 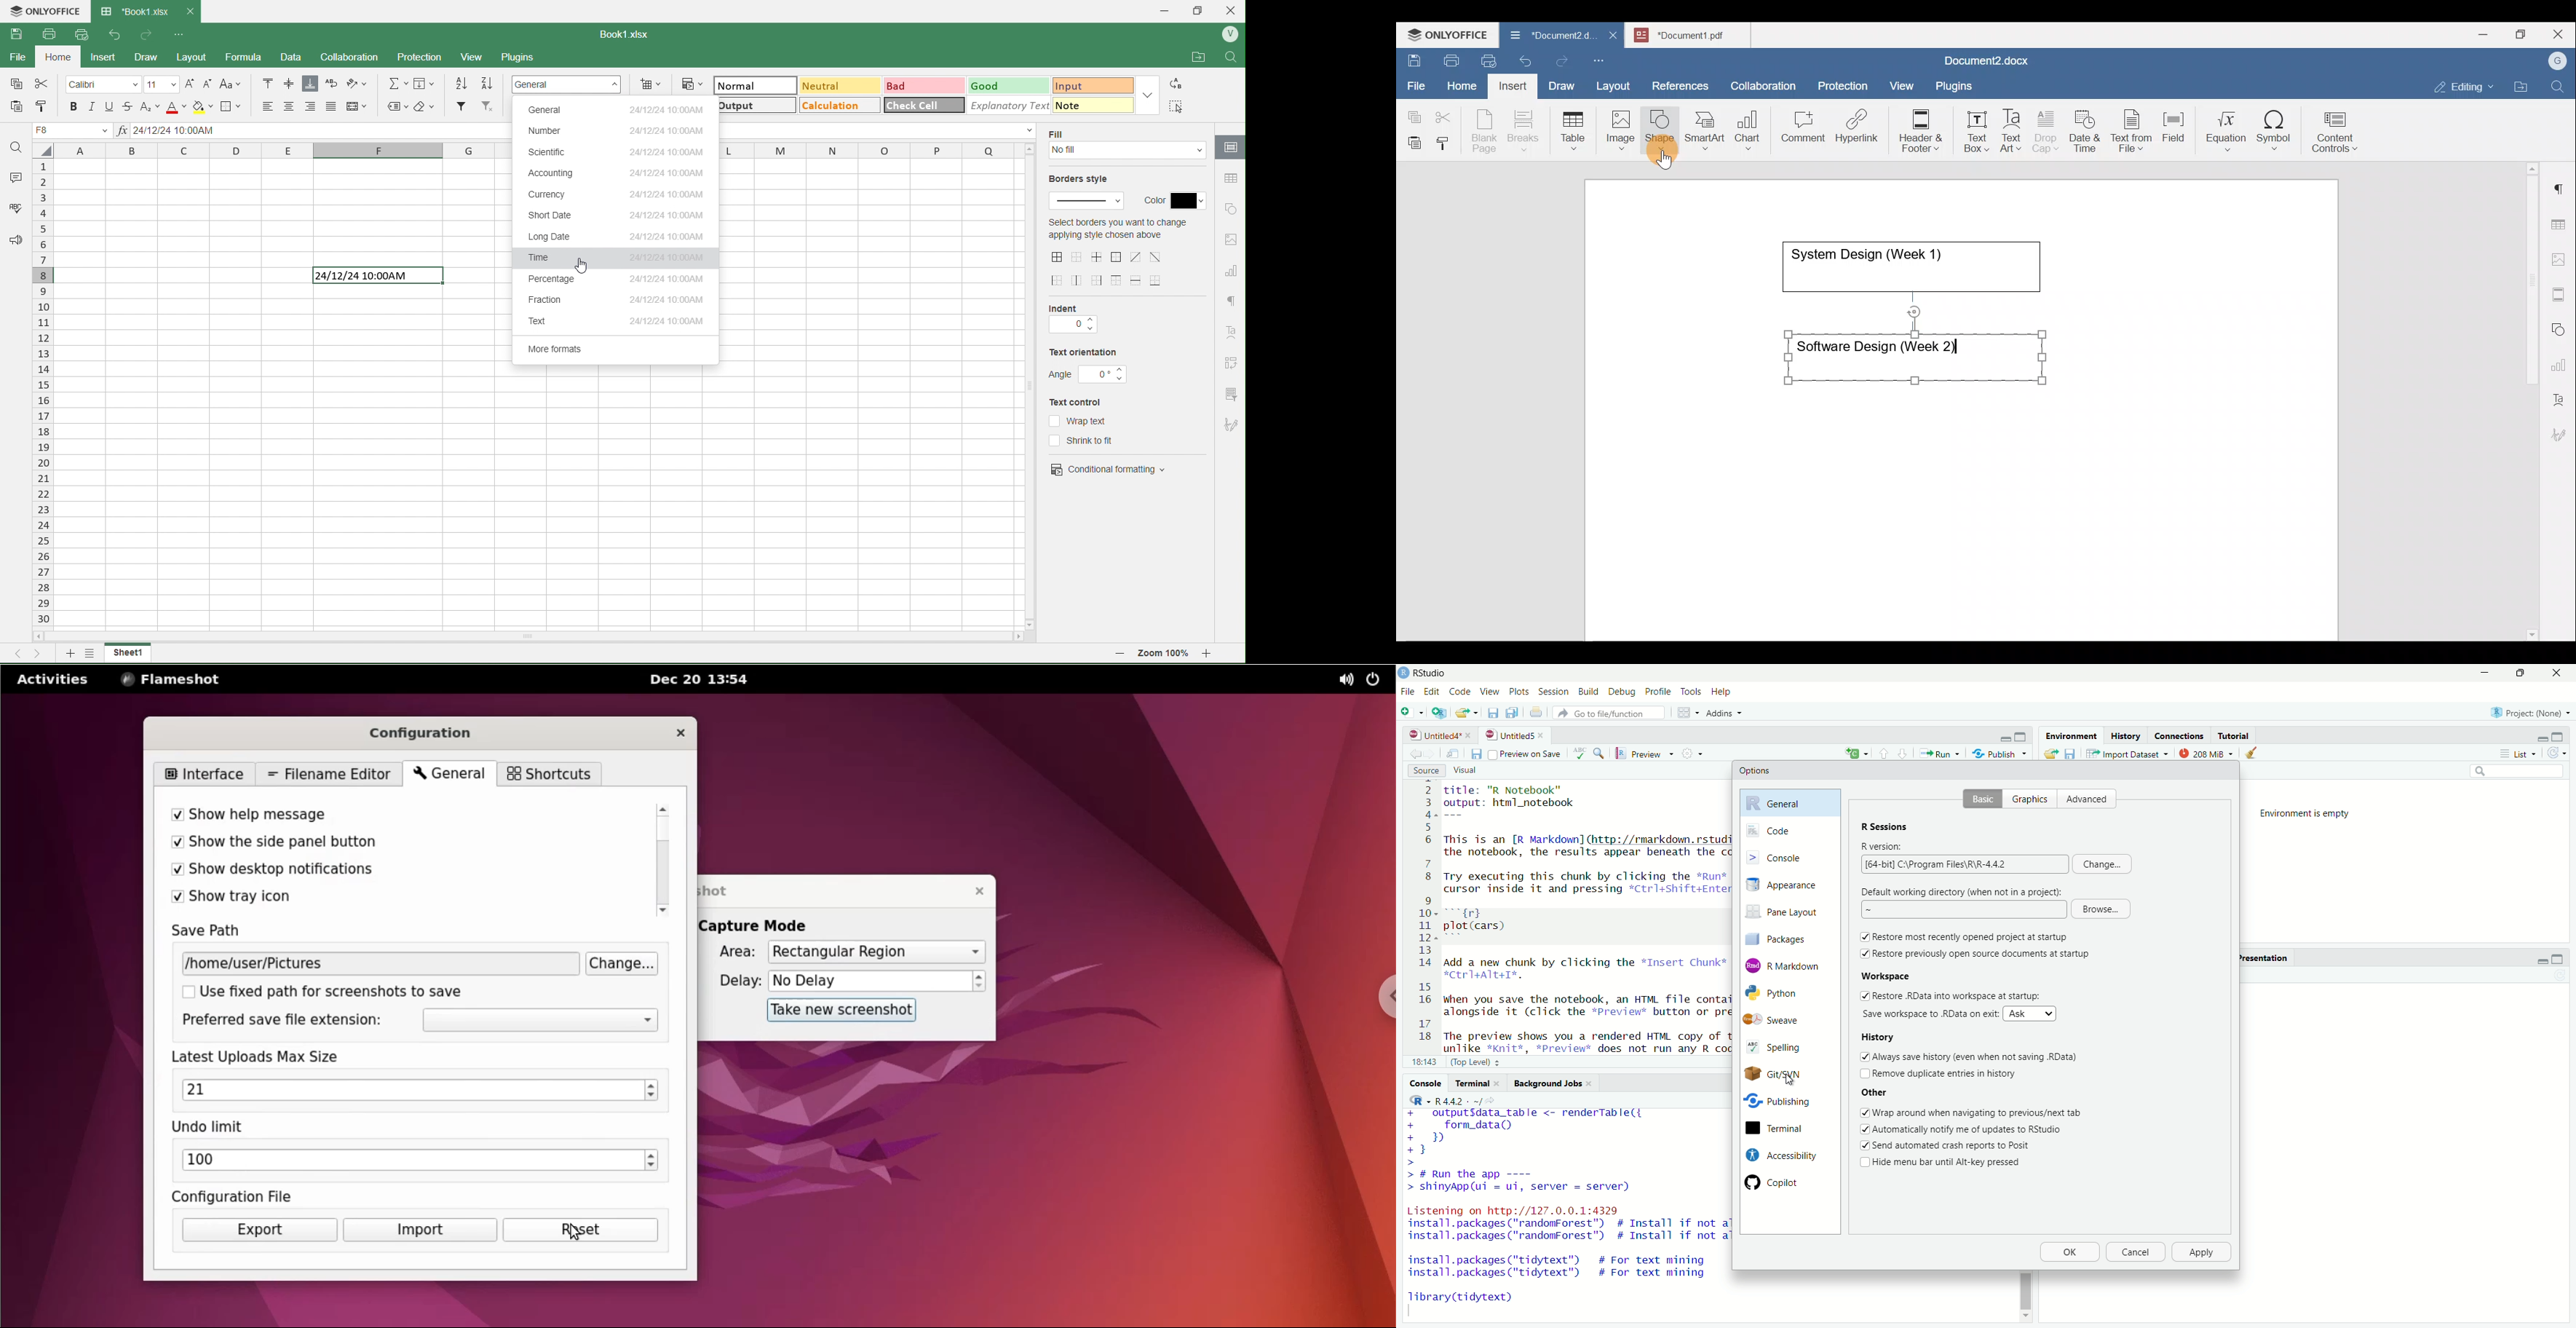 I want to click on Browse..., so click(x=2101, y=910).